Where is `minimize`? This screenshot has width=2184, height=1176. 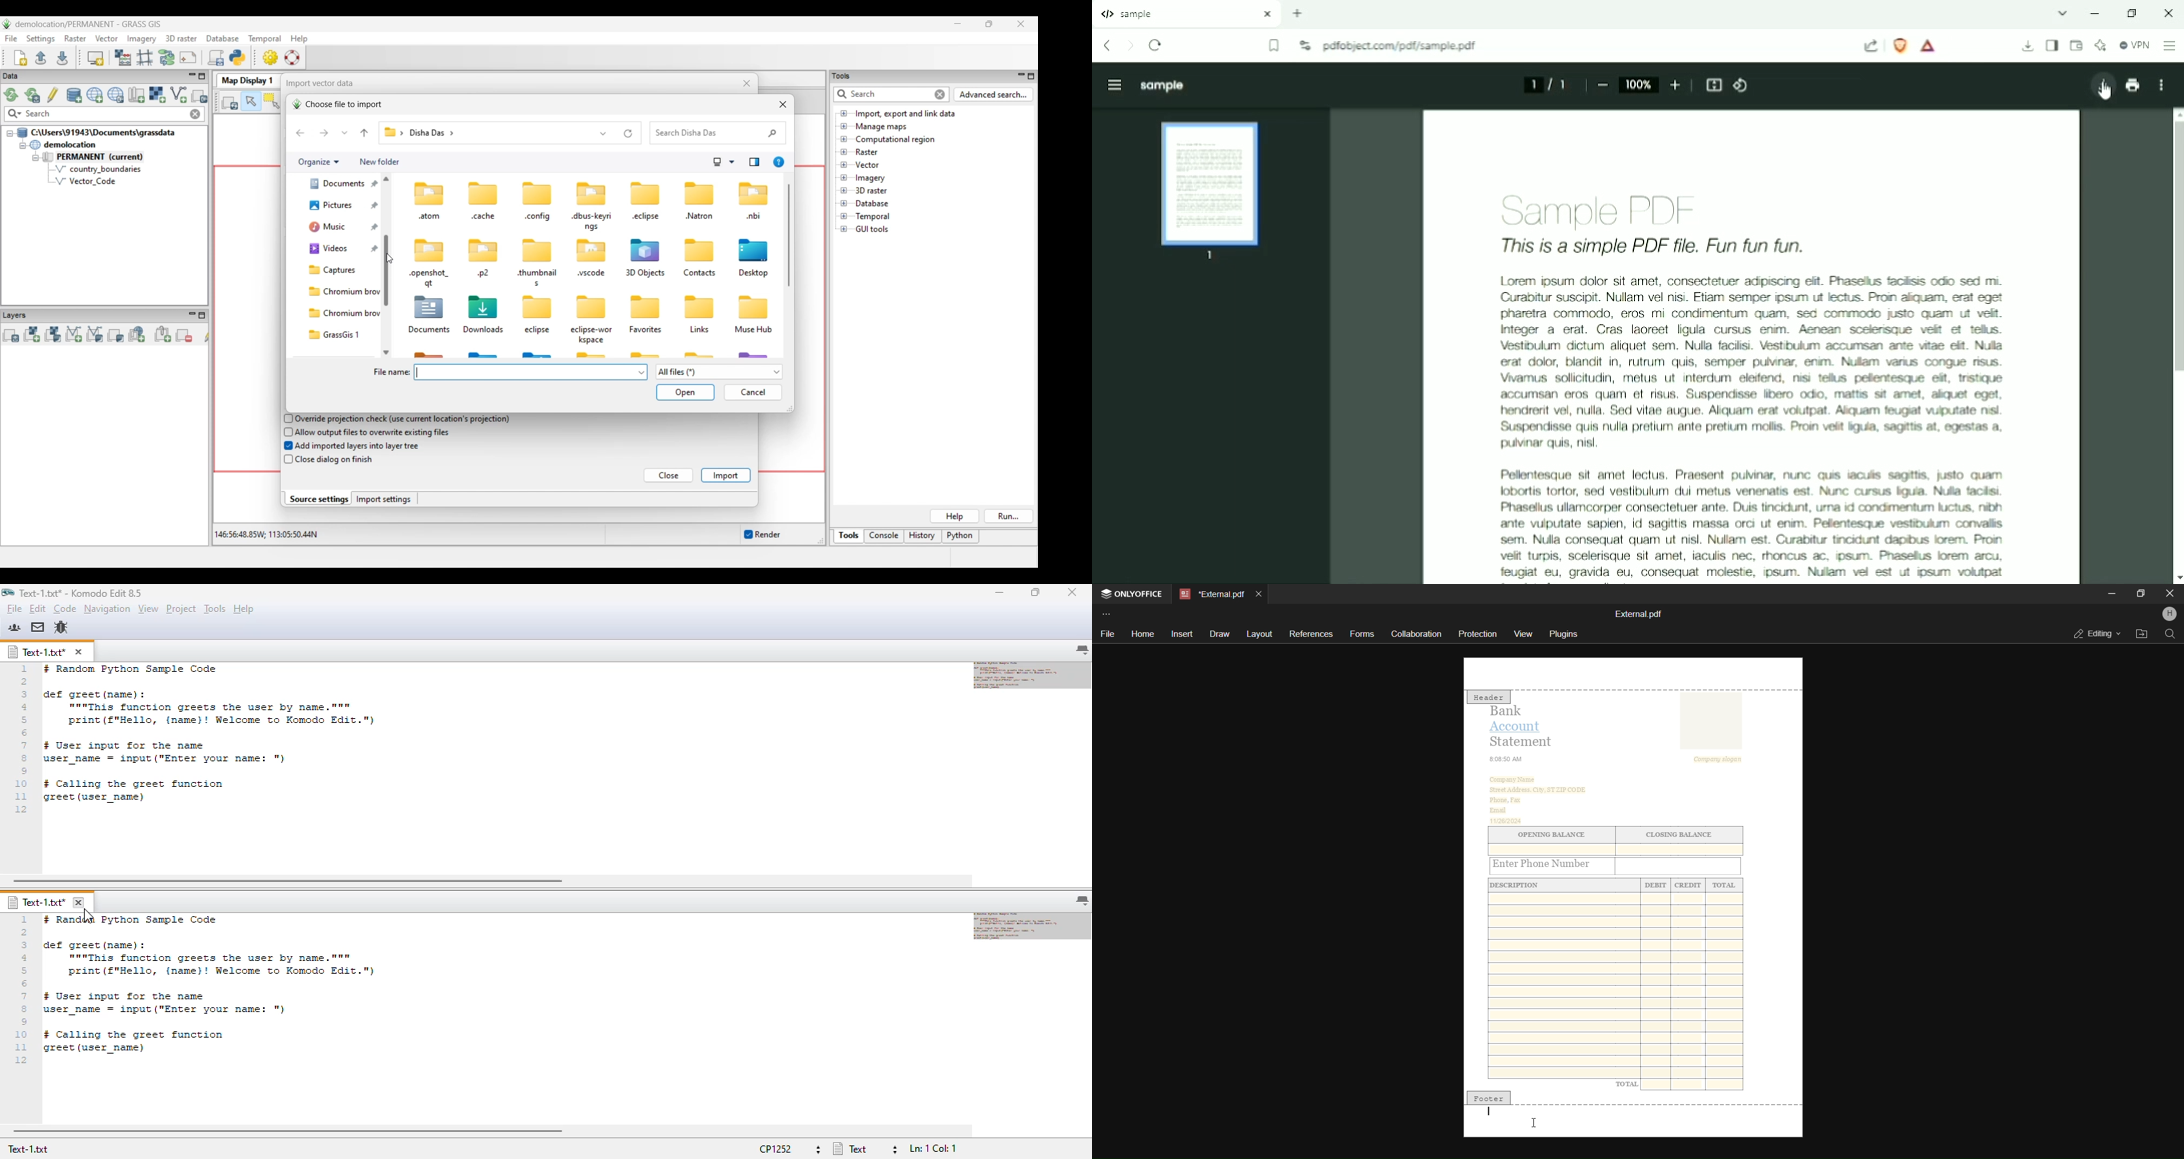
minimize is located at coordinates (2112, 593).